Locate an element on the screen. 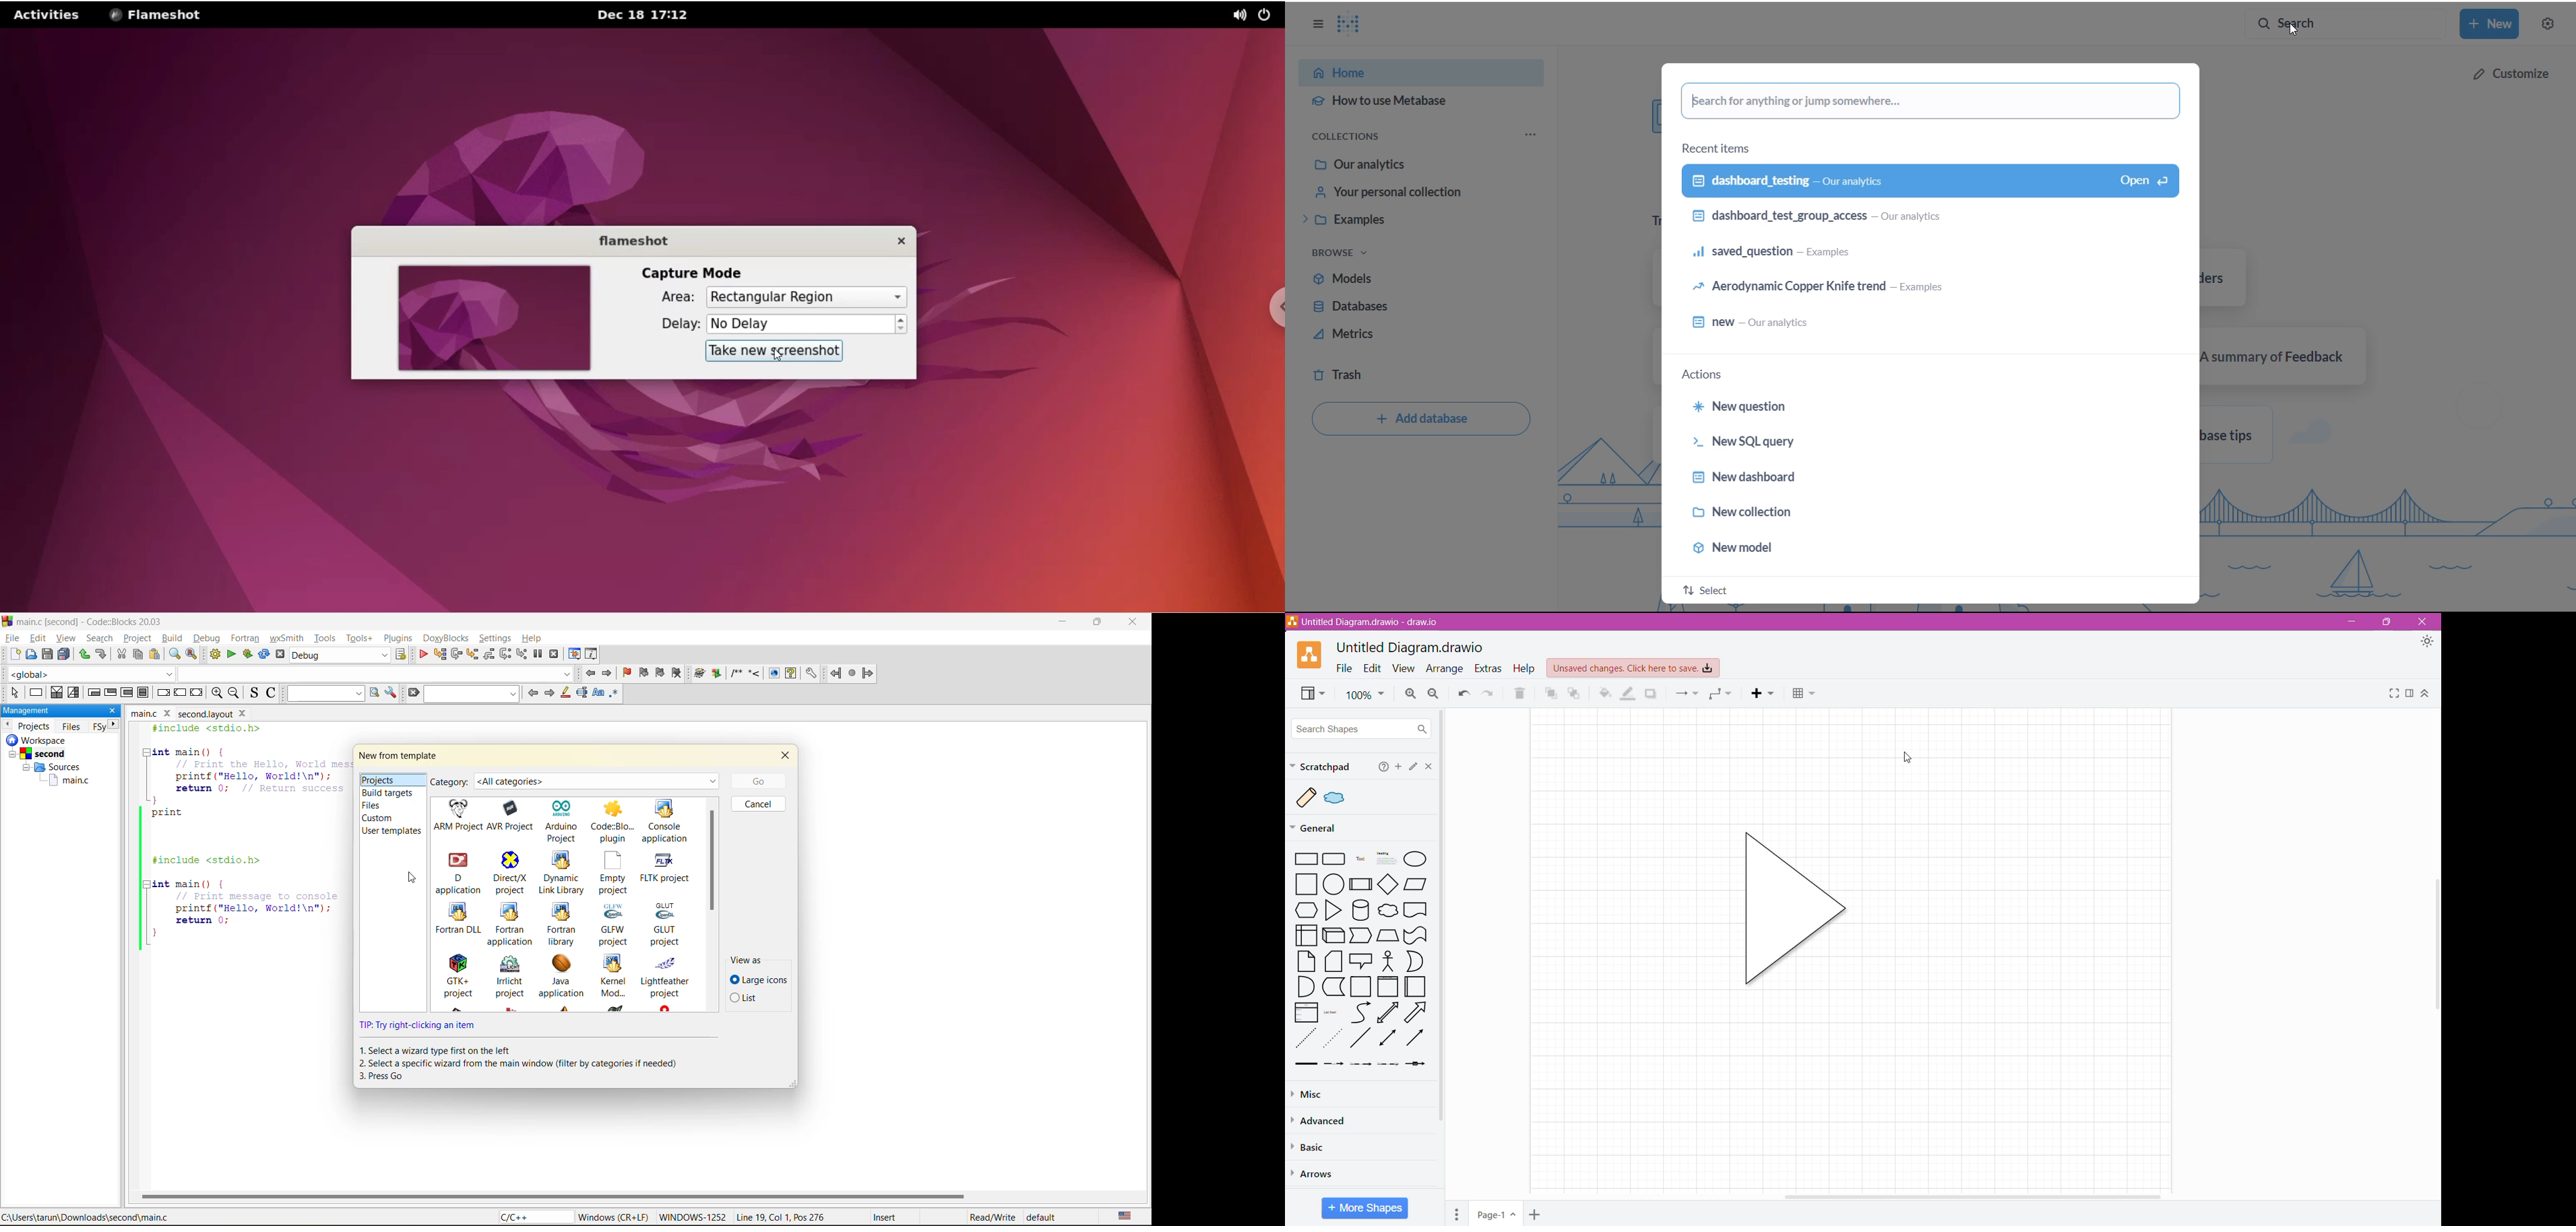 Image resolution: width=2576 pixels, height=1232 pixels. console application is located at coordinates (666, 821).